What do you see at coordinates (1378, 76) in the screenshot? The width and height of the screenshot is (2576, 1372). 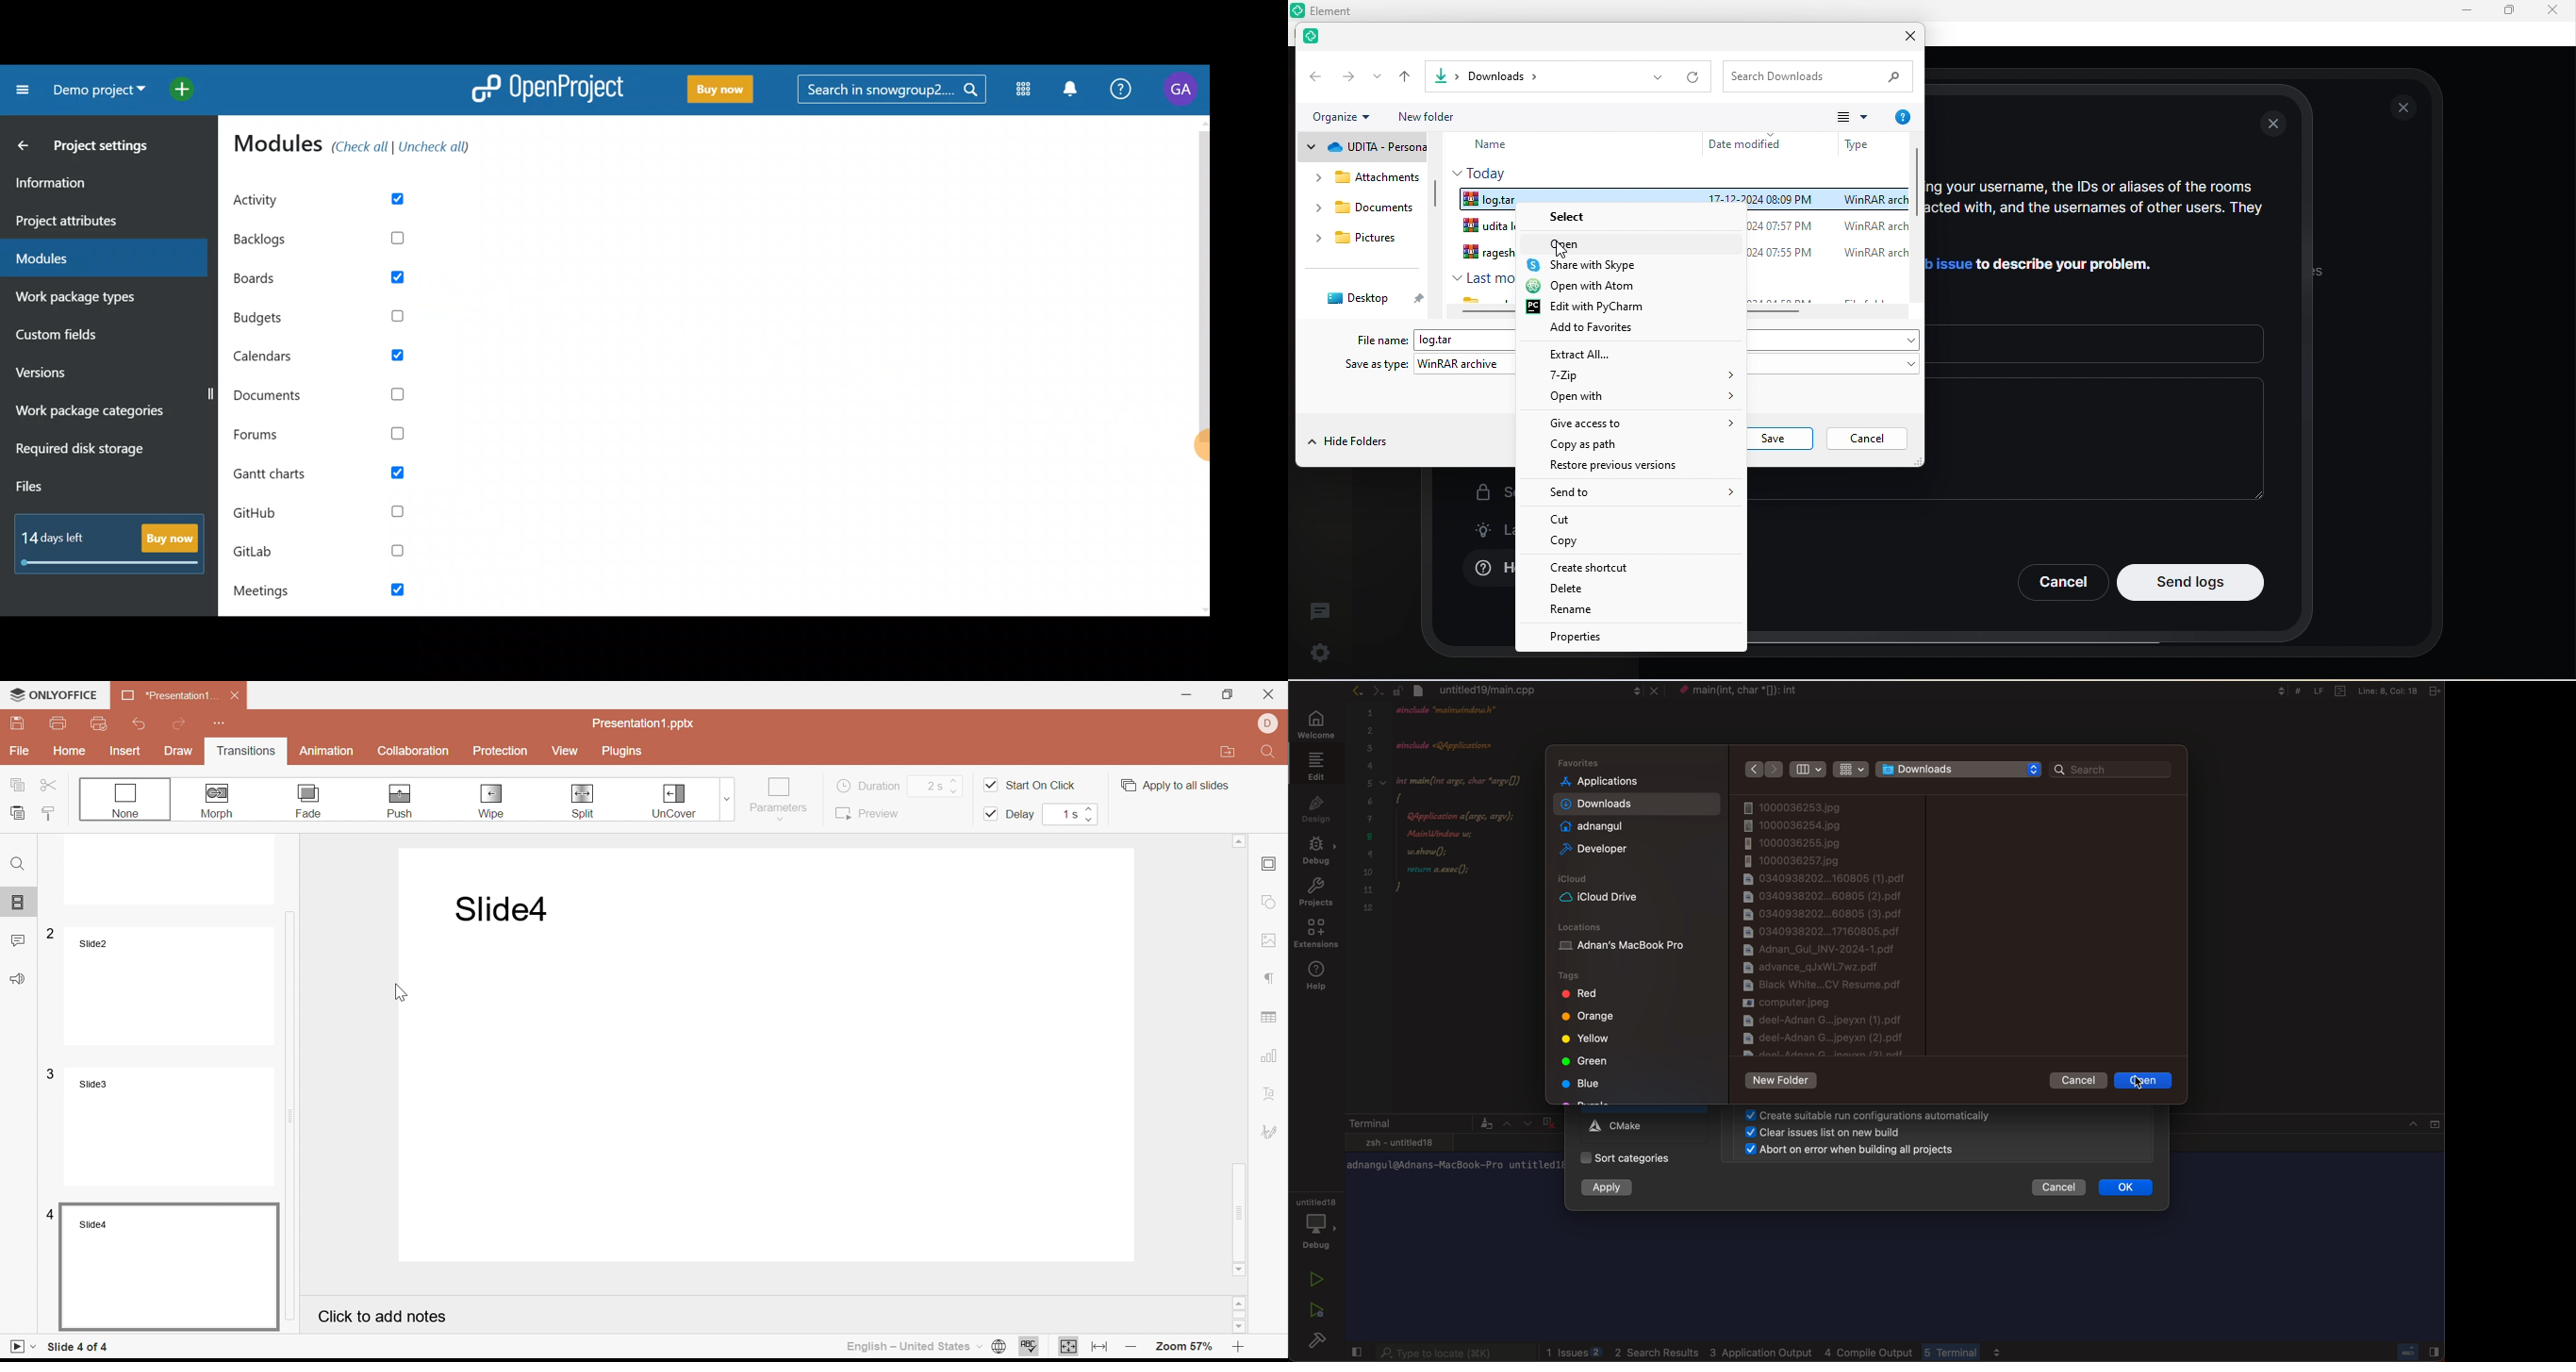 I see `drop down` at bounding box center [1378, 76].